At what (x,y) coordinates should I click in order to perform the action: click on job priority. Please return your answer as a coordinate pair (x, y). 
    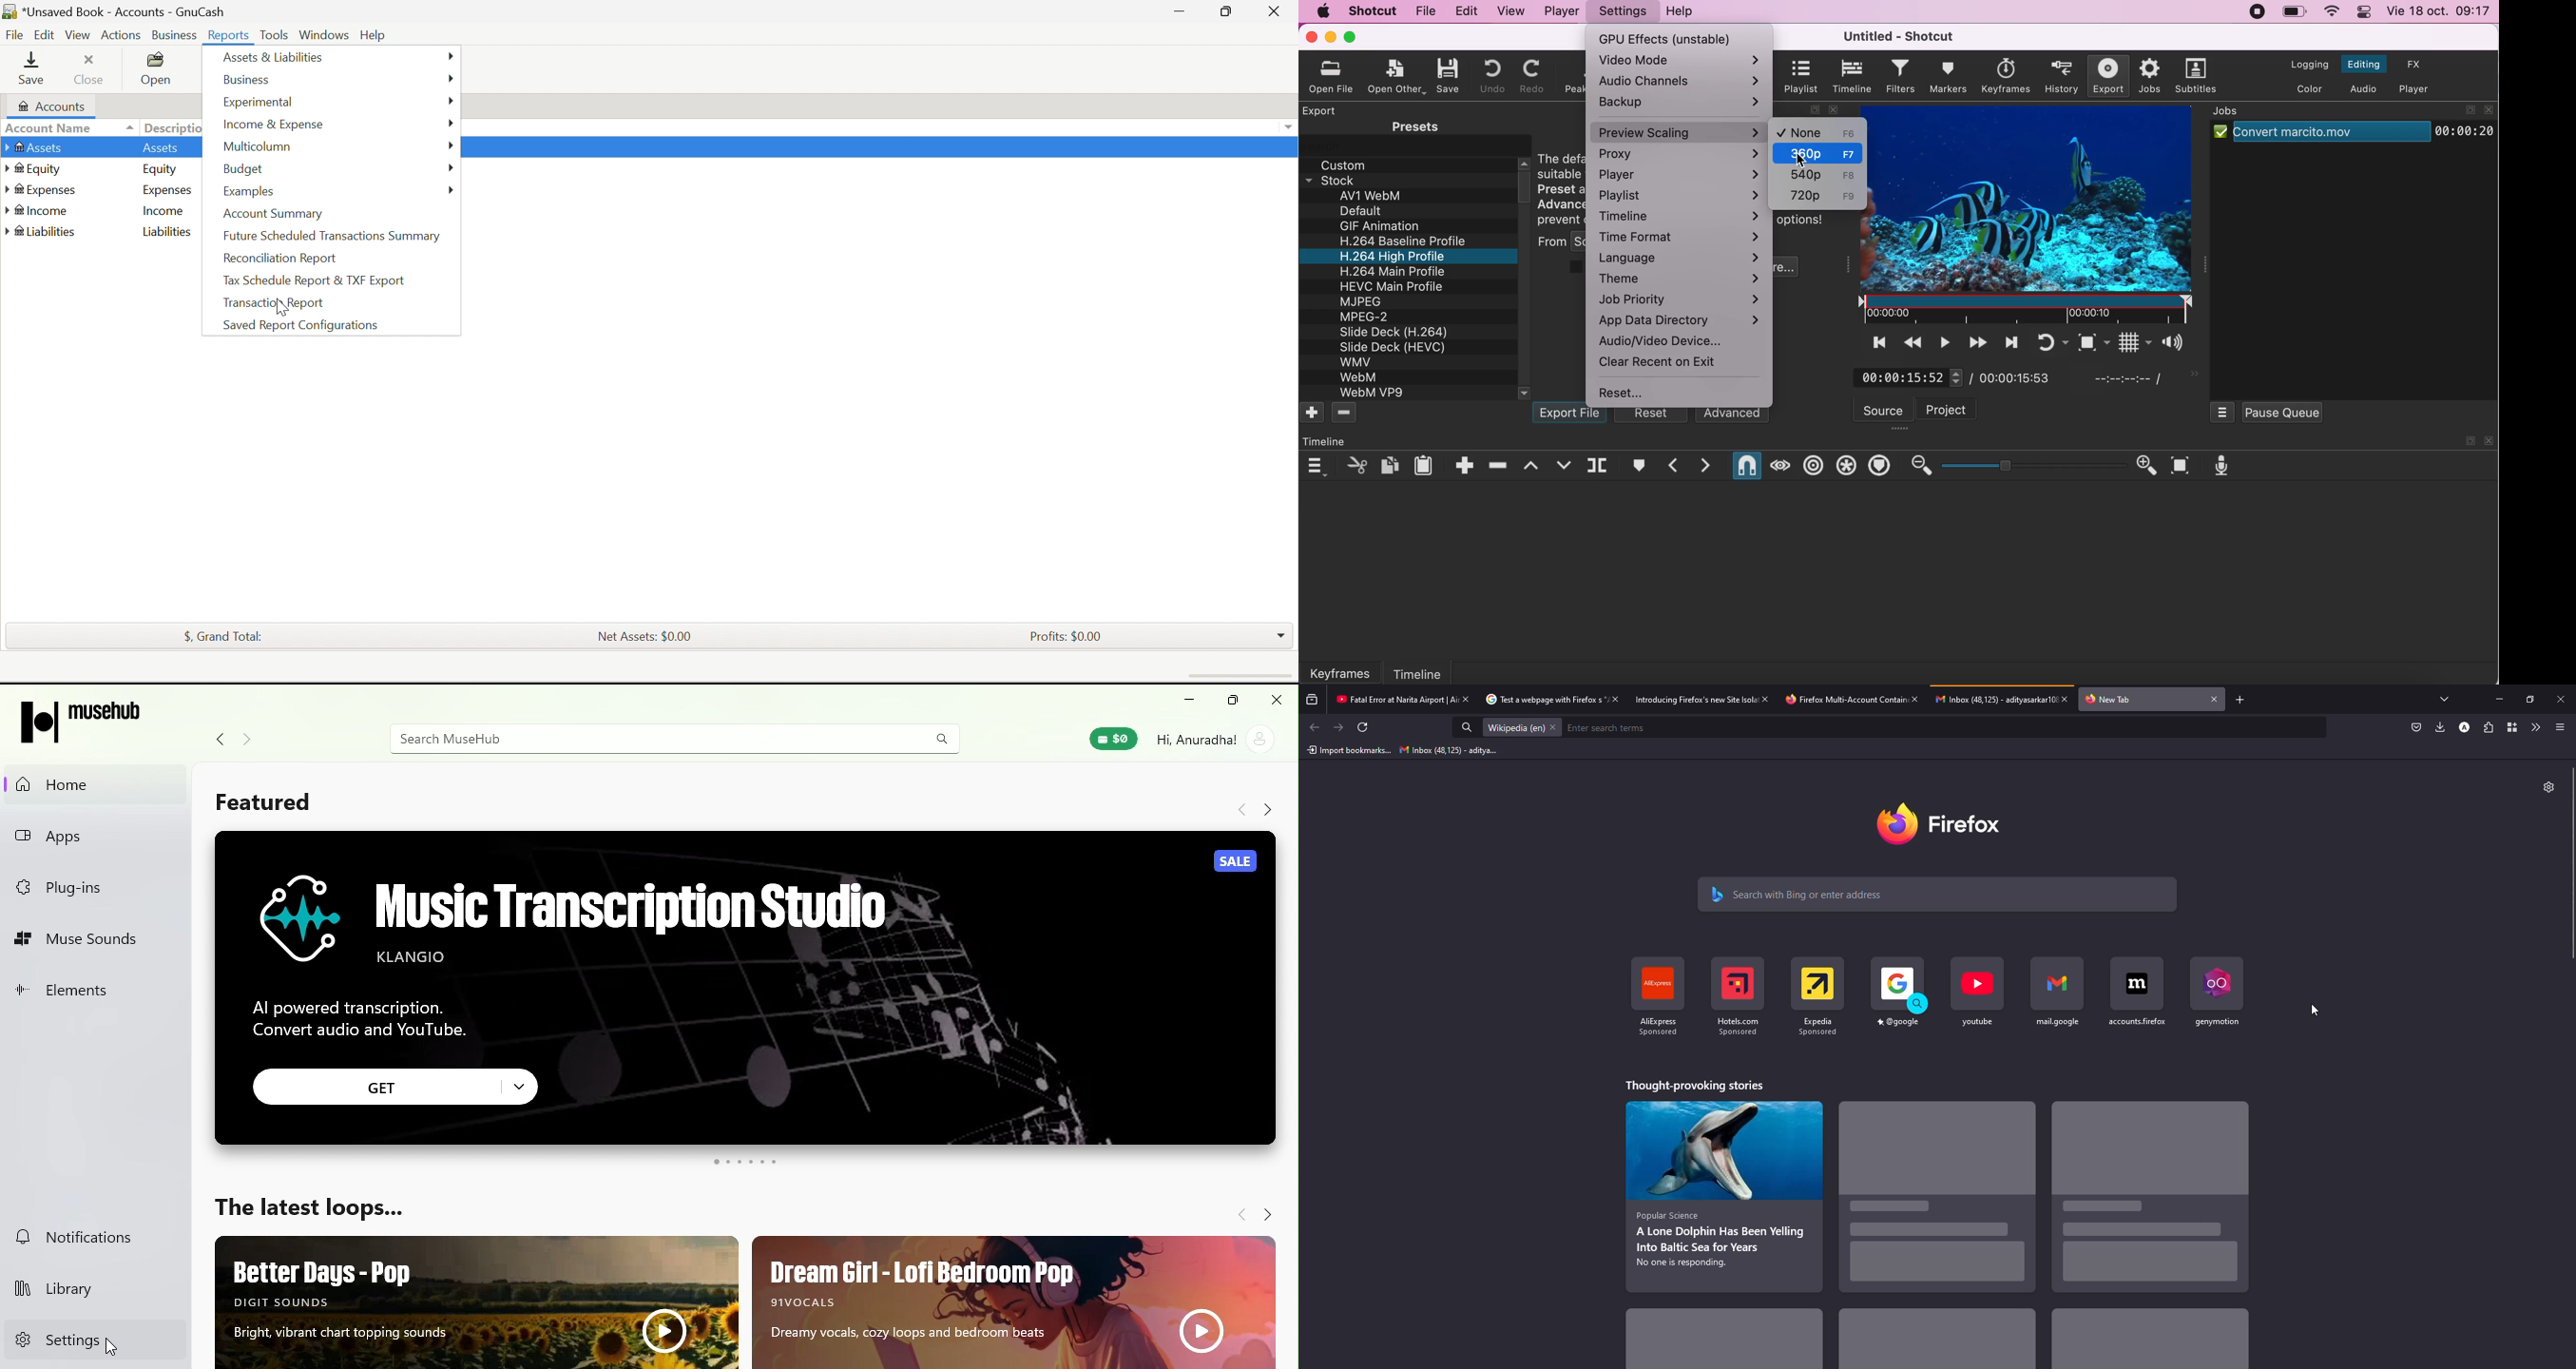
    Looking at the image, I should click on (1684, 298).